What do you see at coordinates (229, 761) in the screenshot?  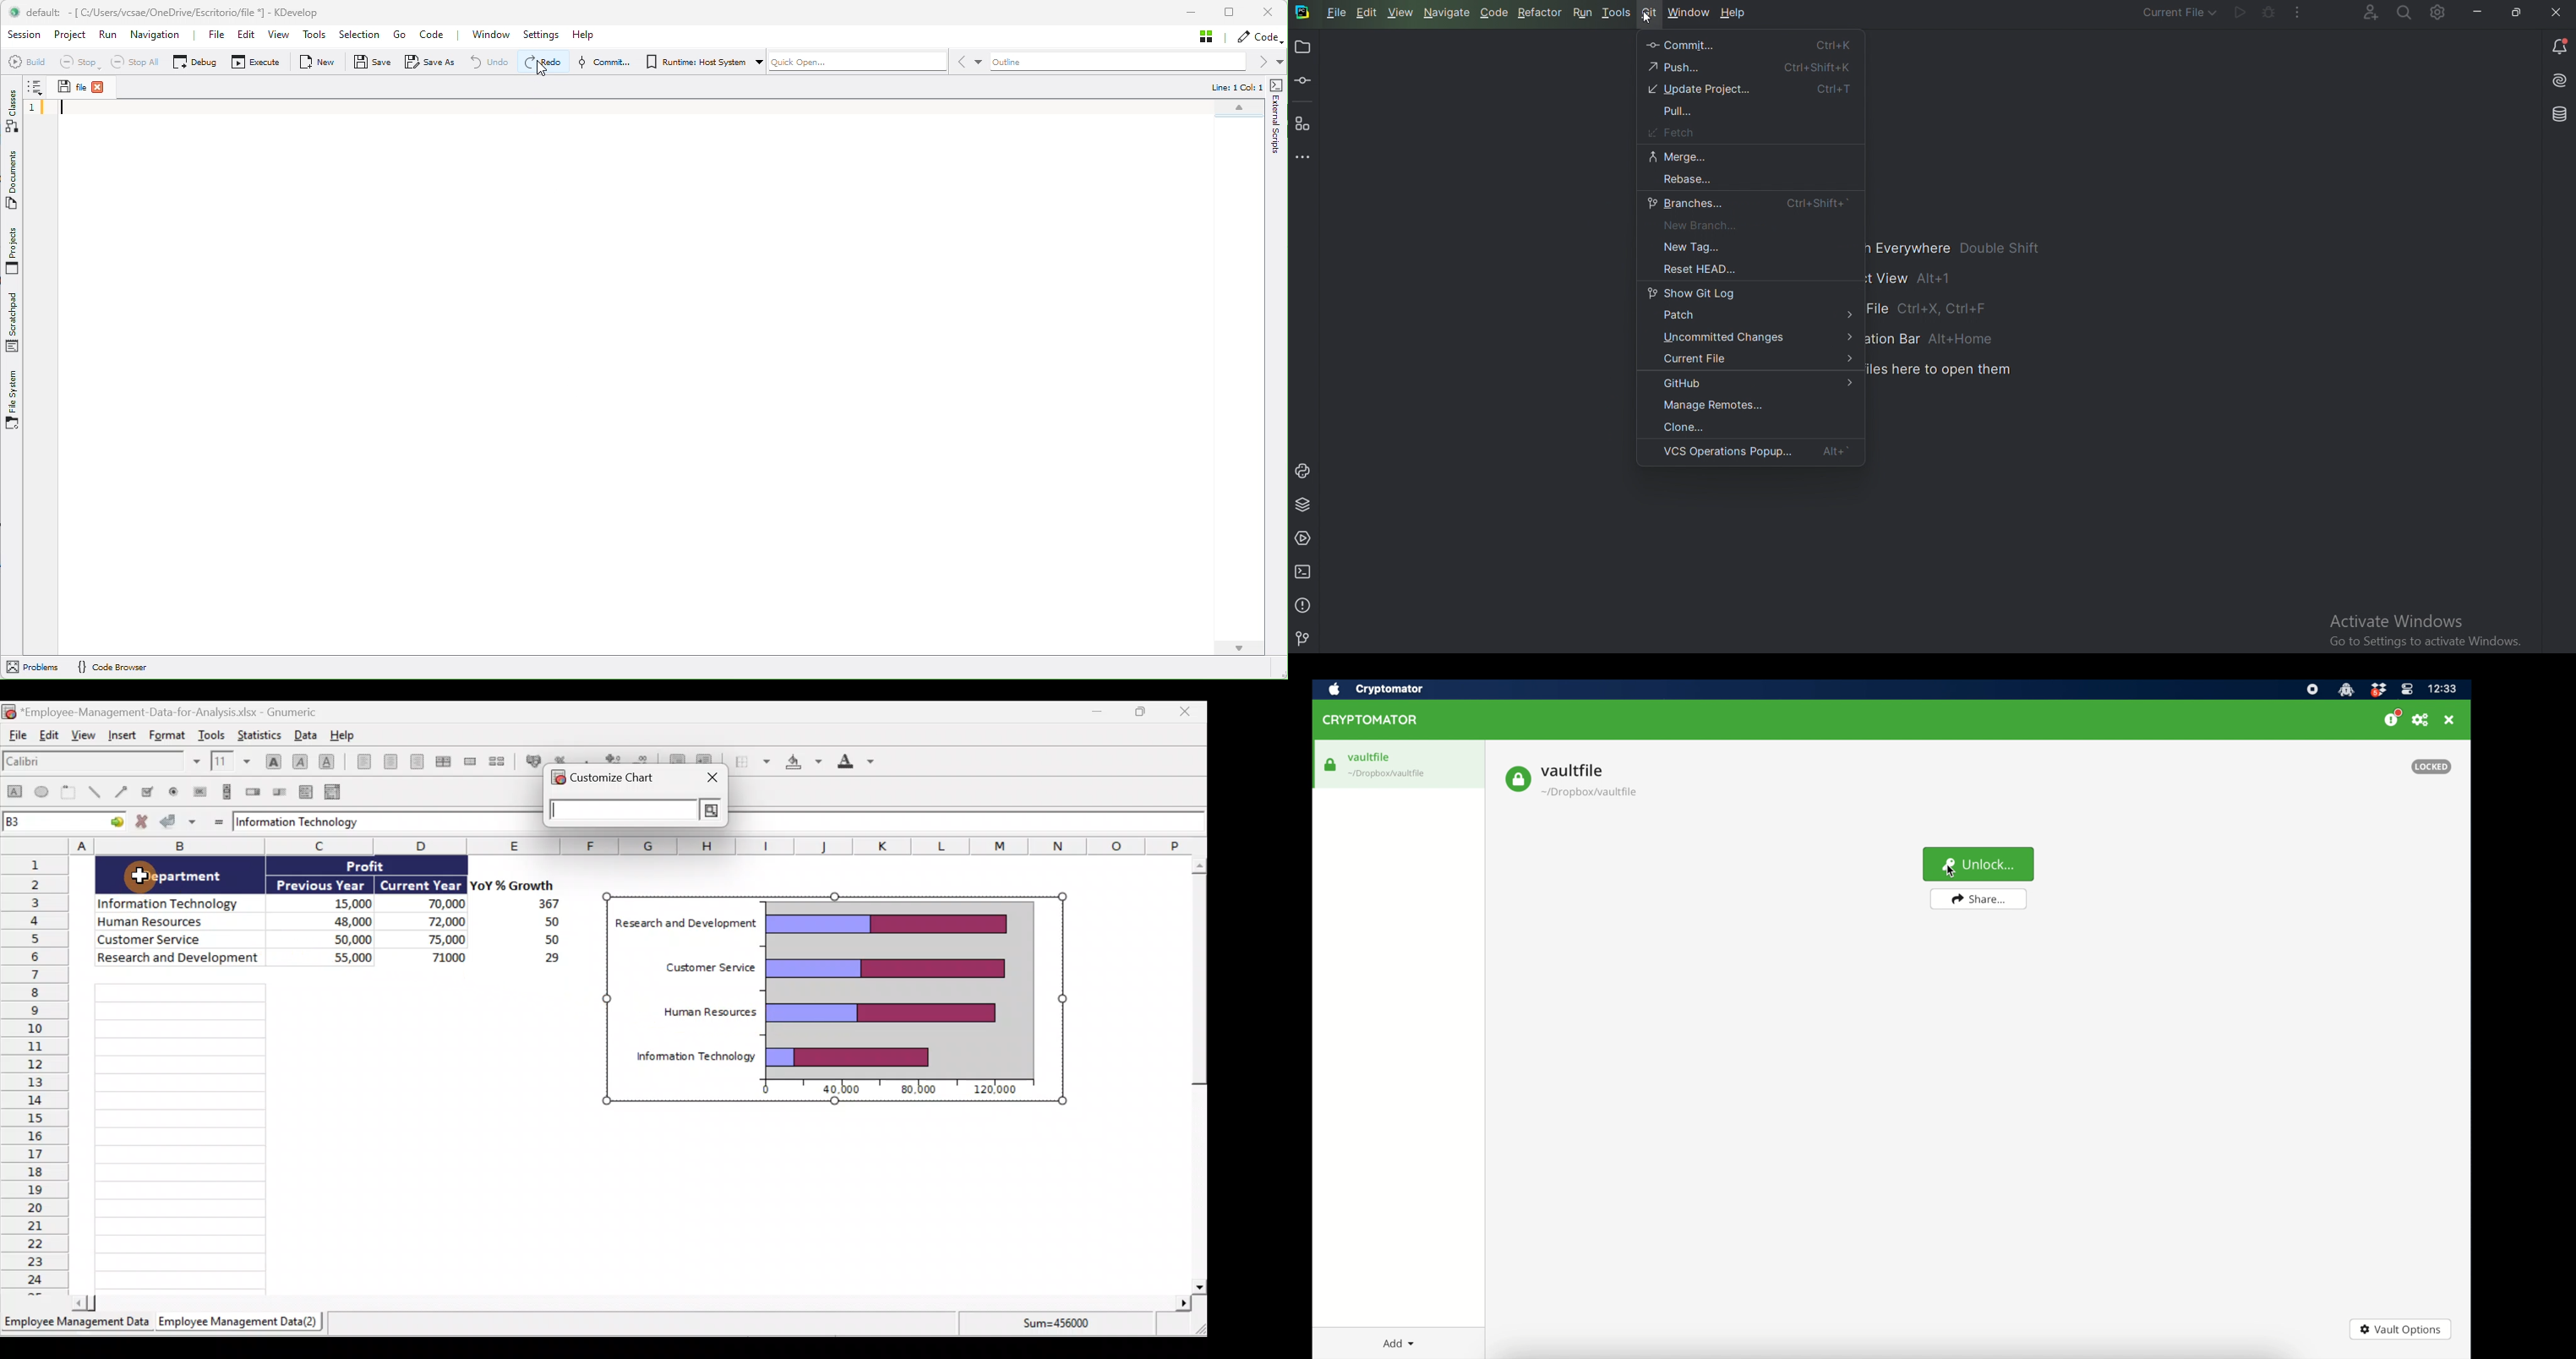 I see `Font size 11` at bounding box center [229, 761].